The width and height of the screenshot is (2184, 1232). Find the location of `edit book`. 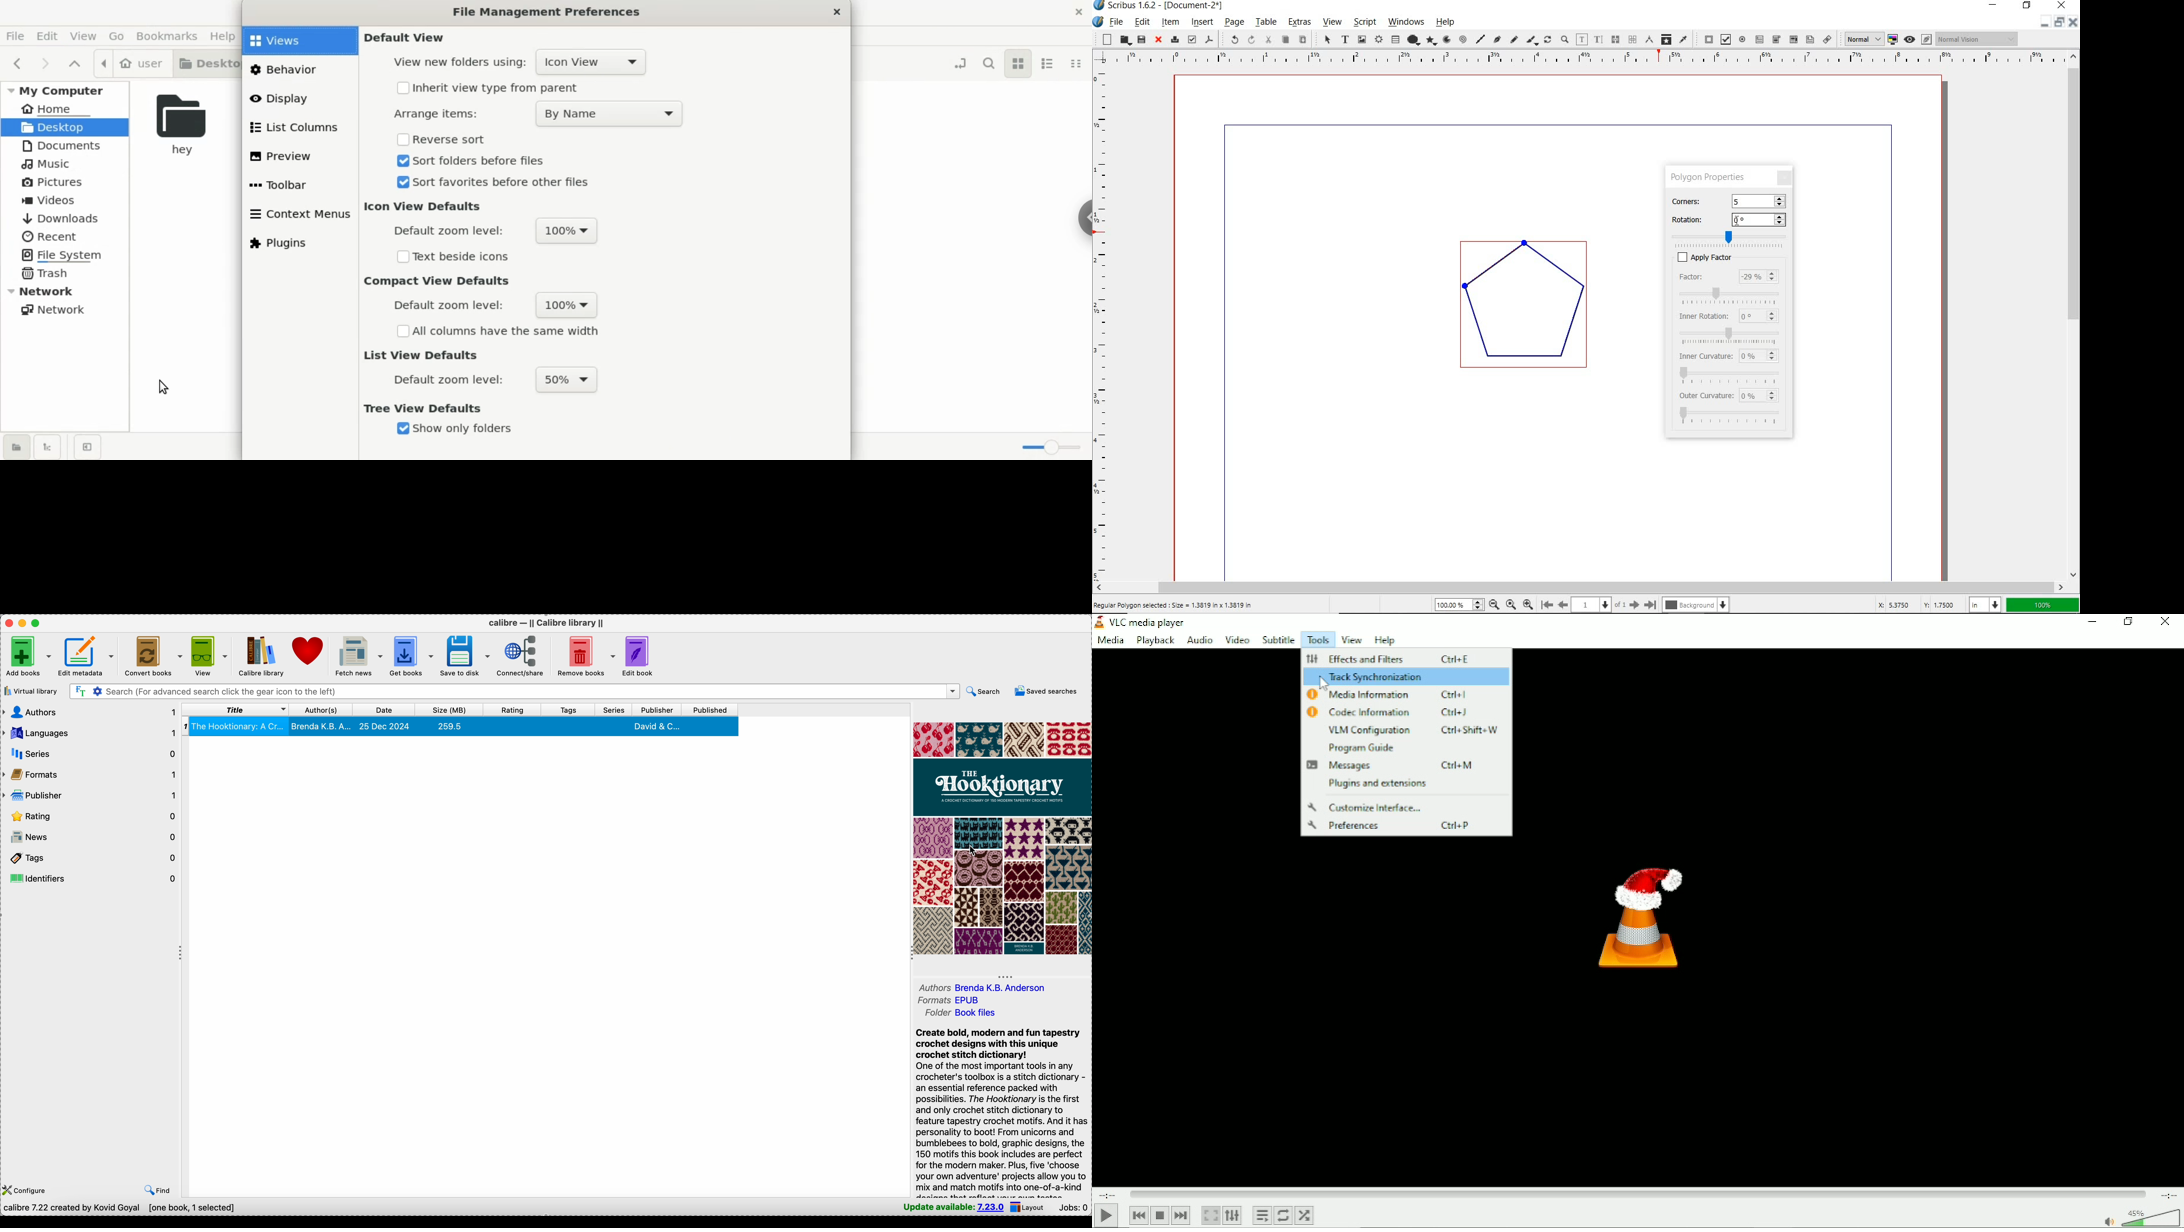

edit book is located at coordinates (638, 656).